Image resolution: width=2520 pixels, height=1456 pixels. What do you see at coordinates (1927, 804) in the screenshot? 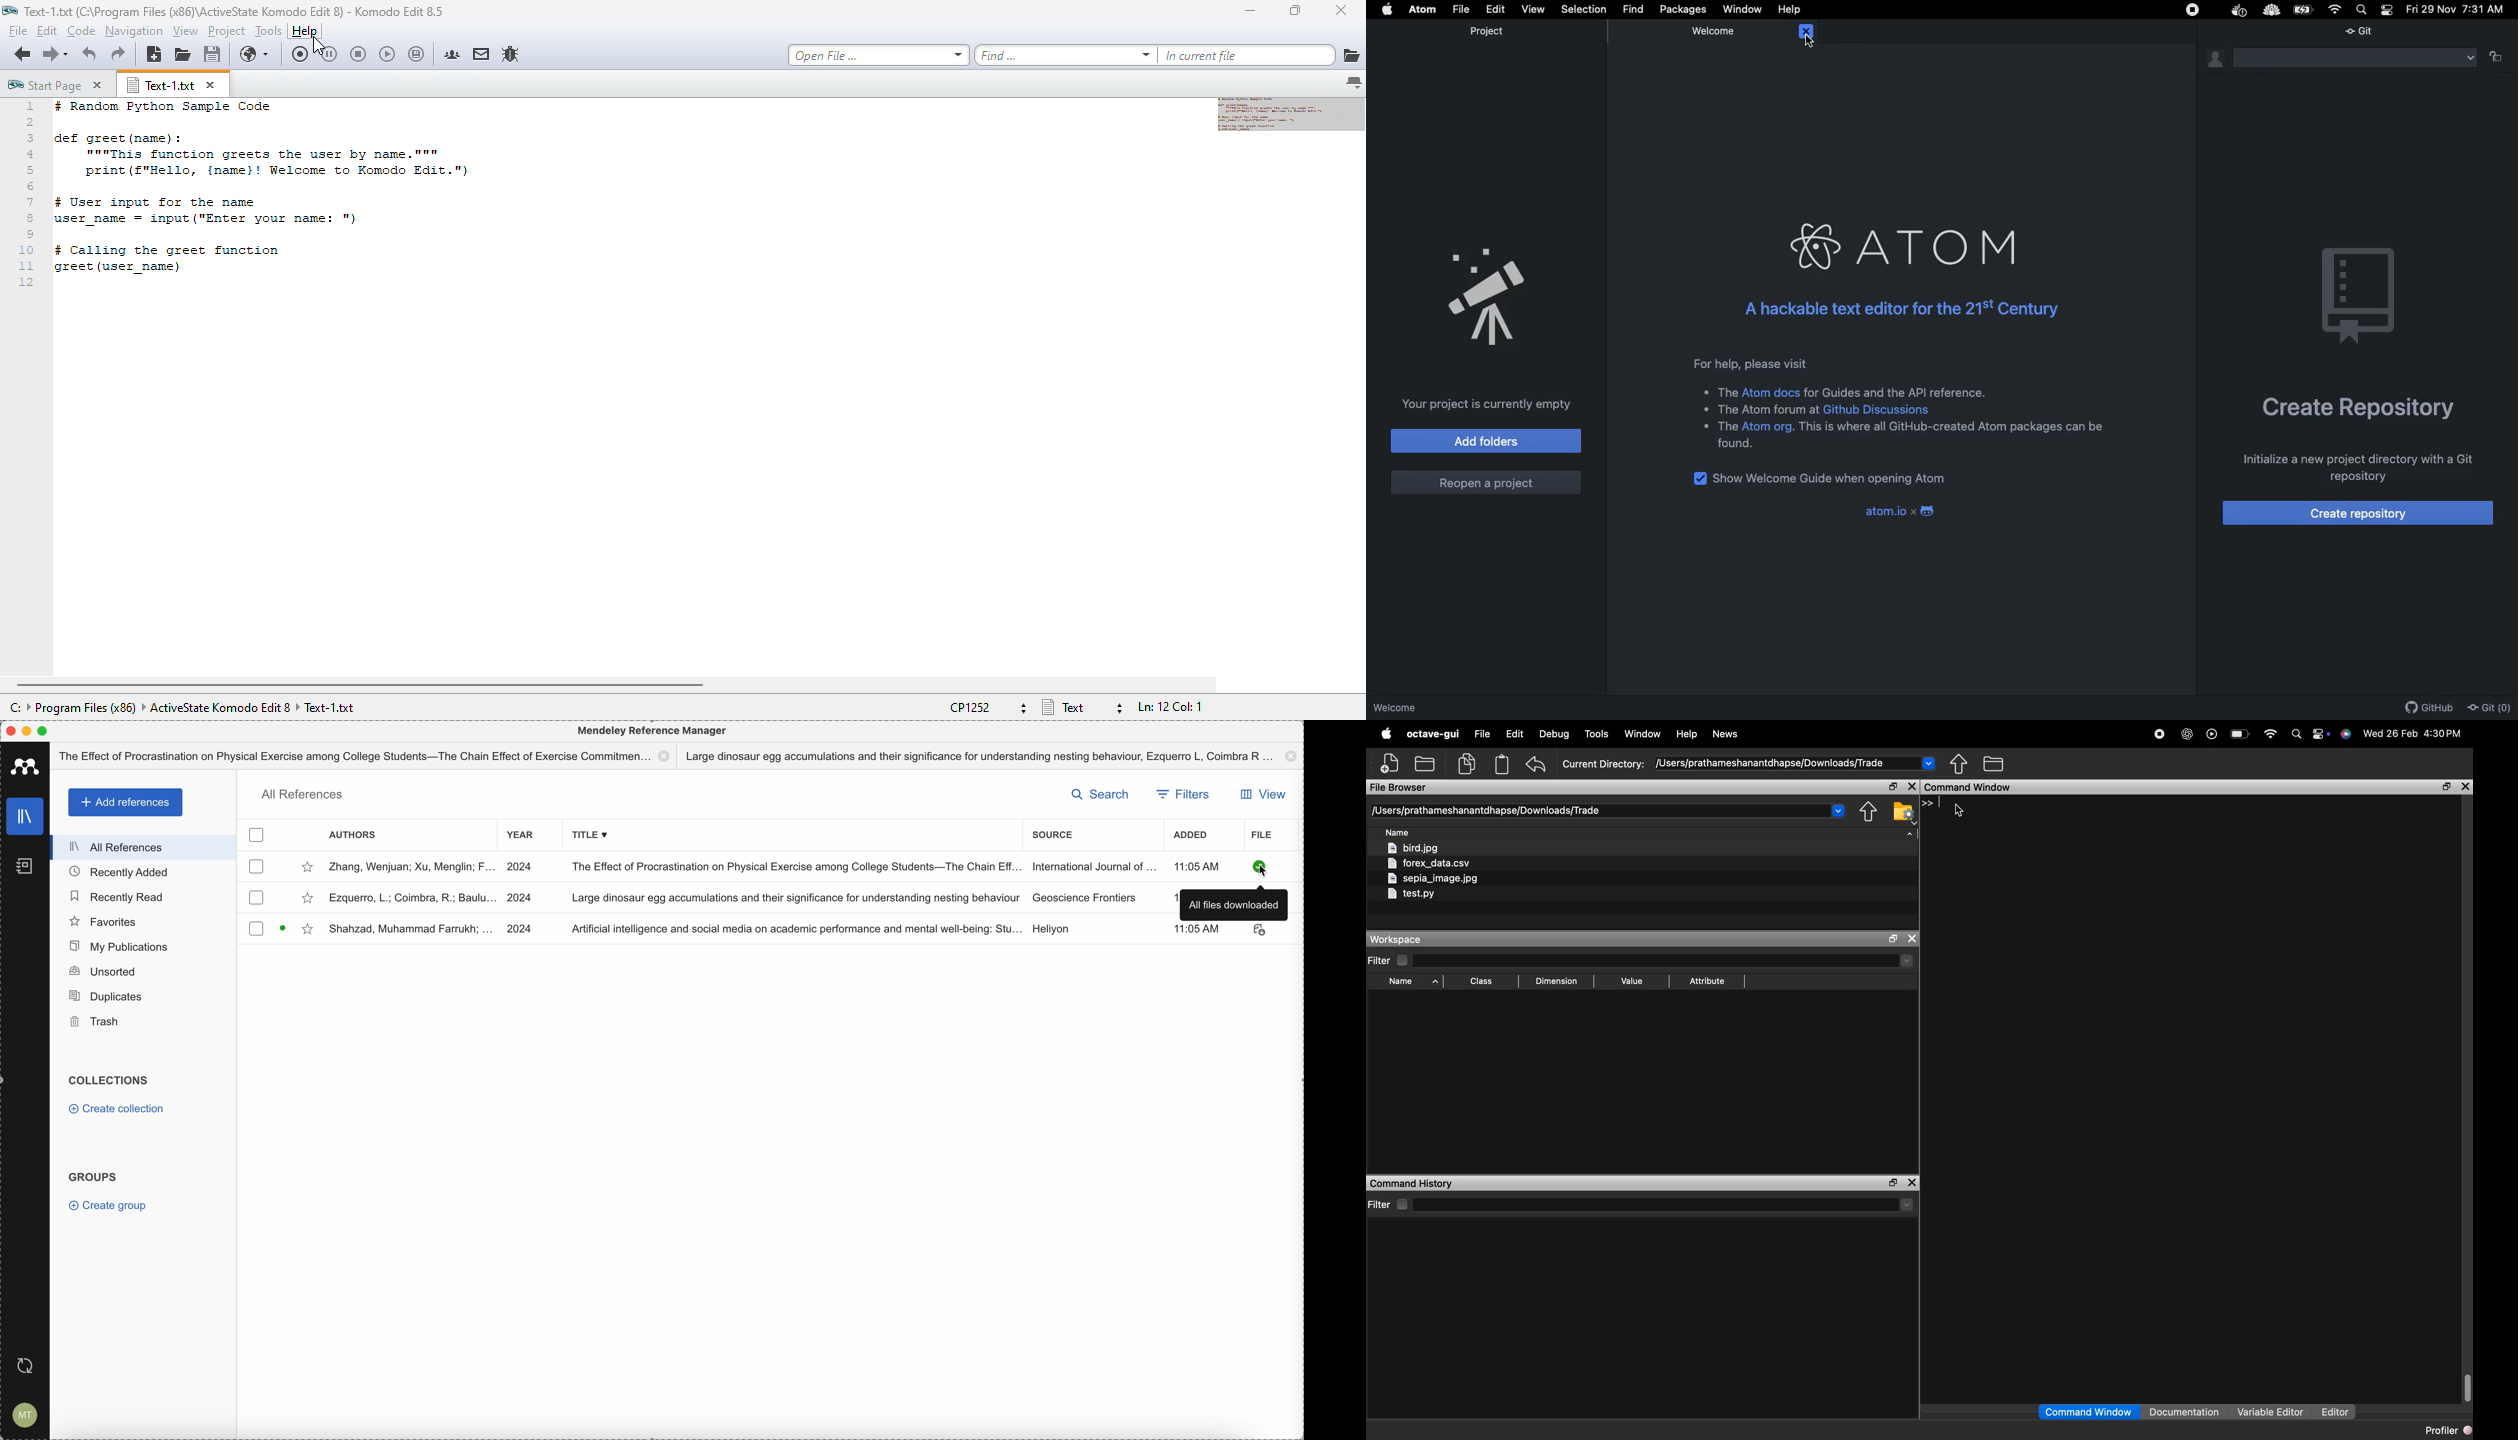
I see `>>` at bounding box center [1927, 804].